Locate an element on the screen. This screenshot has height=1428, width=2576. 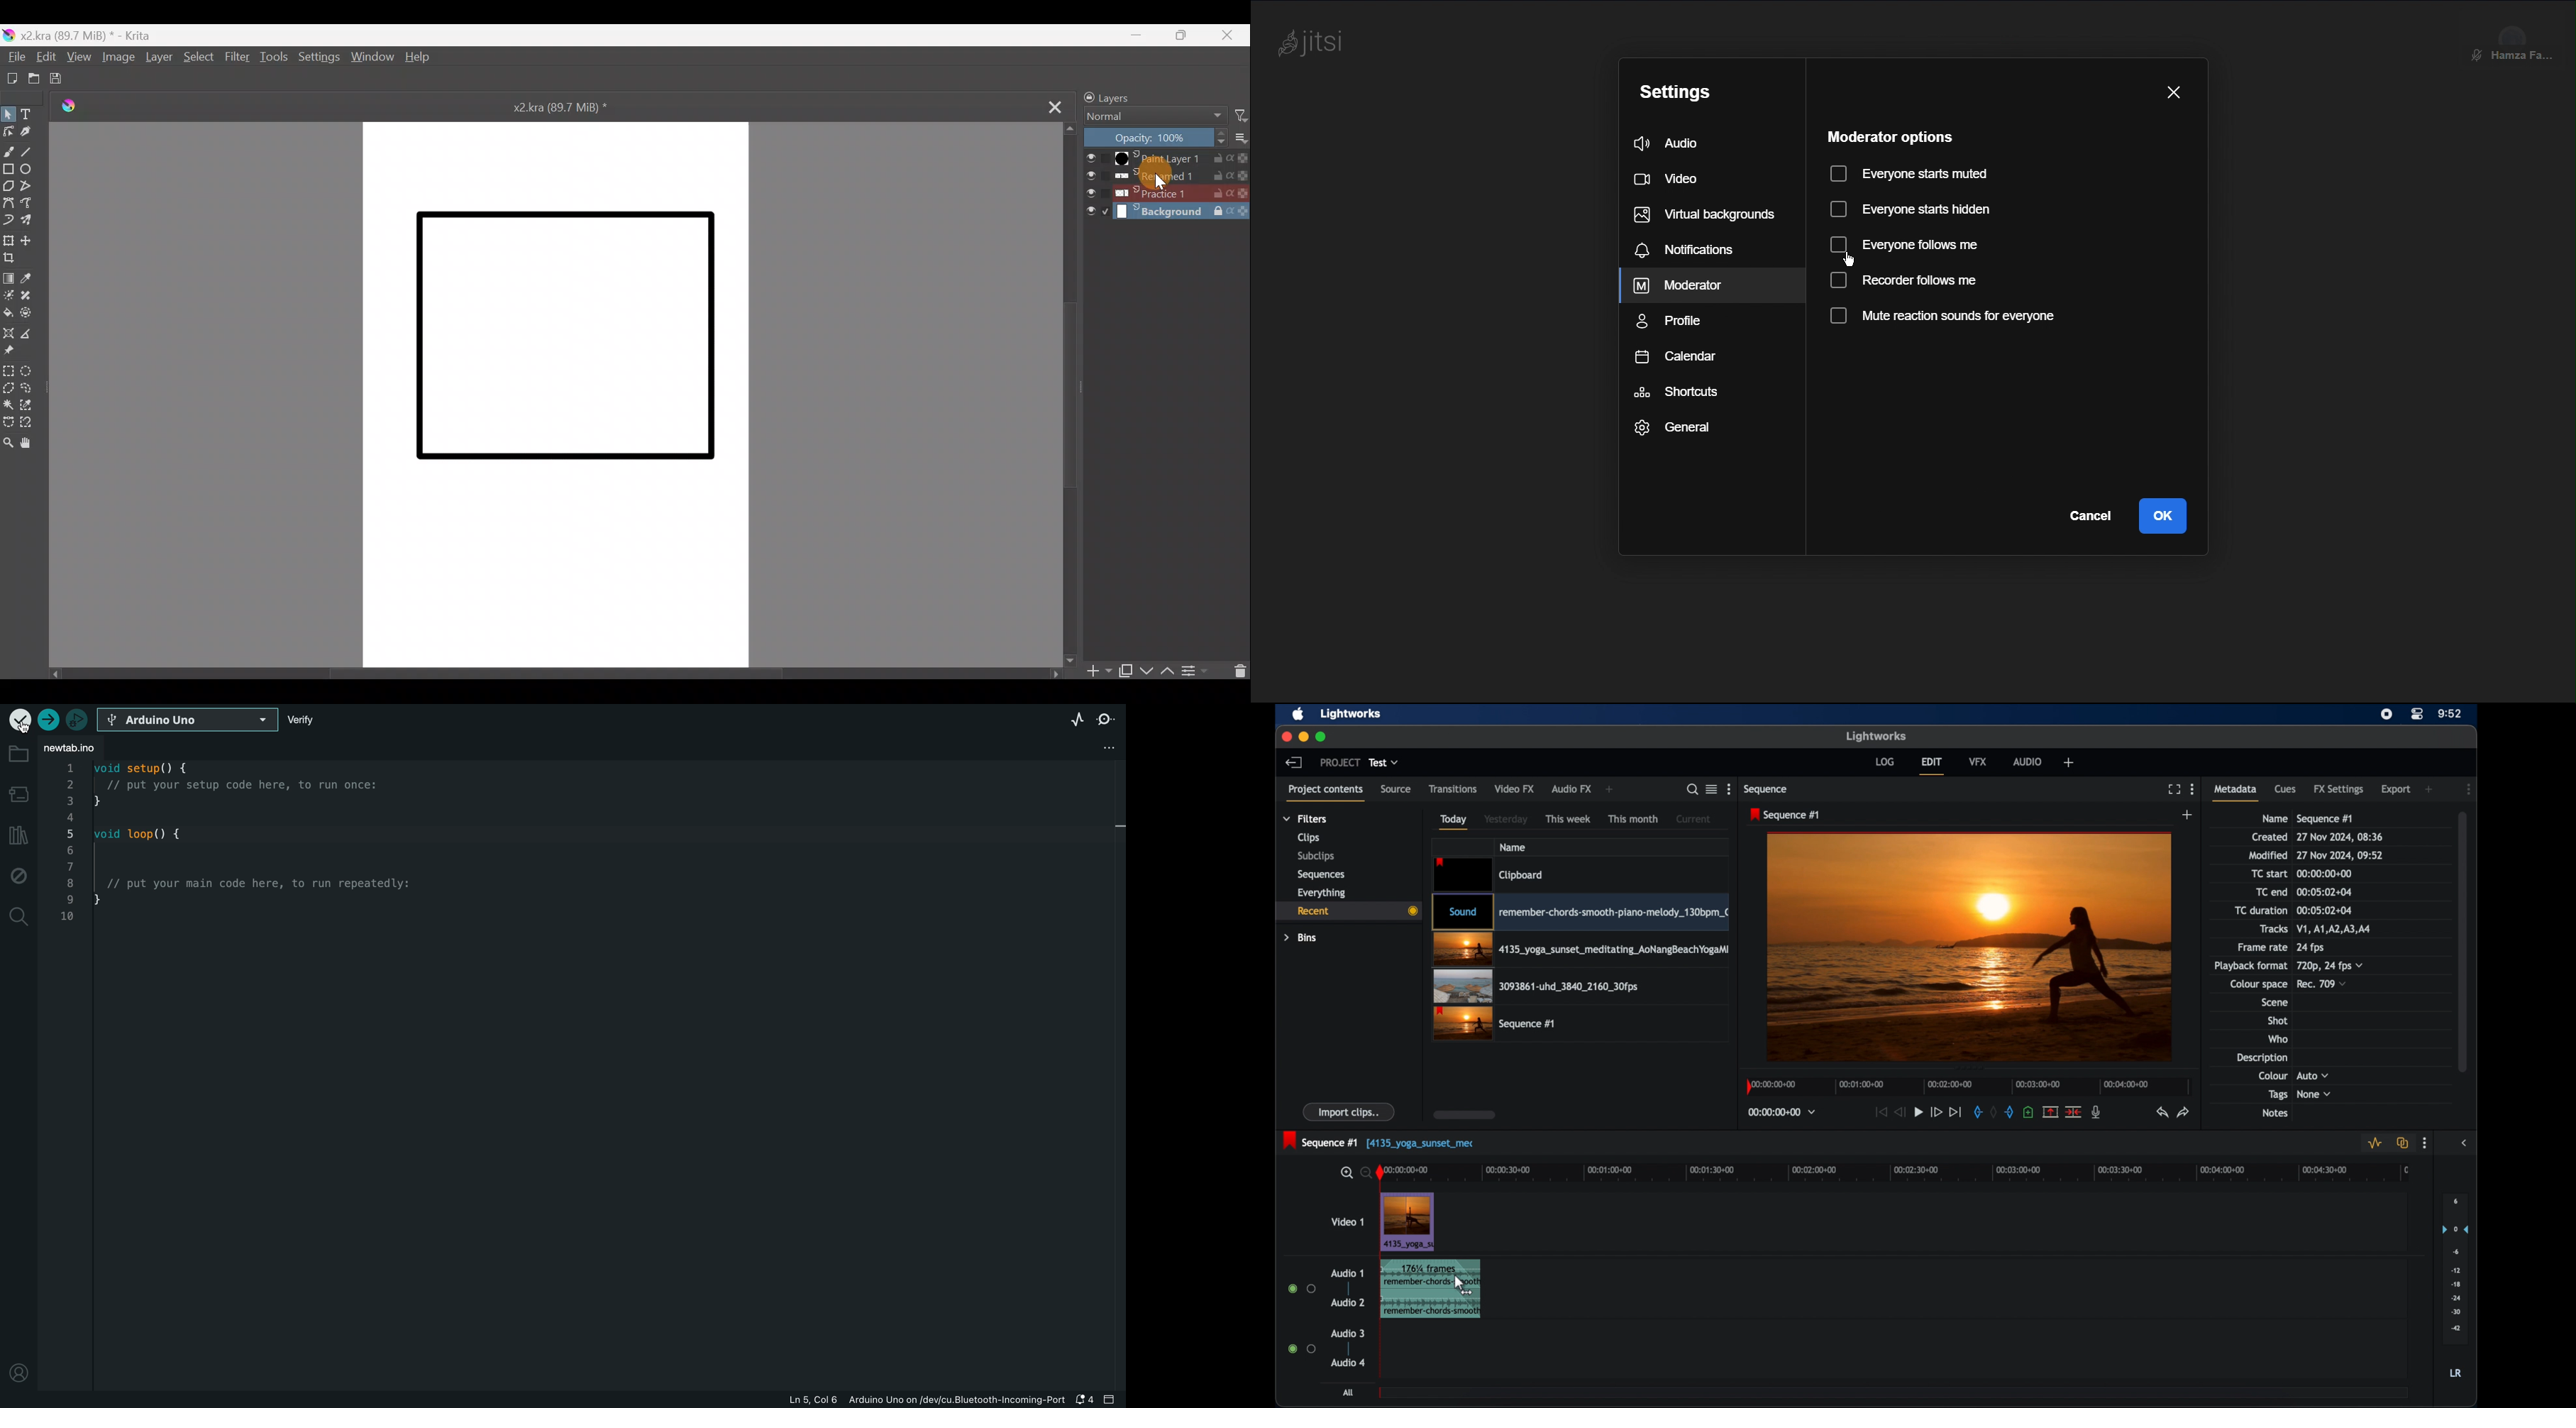
split is located at coordinates (2073, 1111).